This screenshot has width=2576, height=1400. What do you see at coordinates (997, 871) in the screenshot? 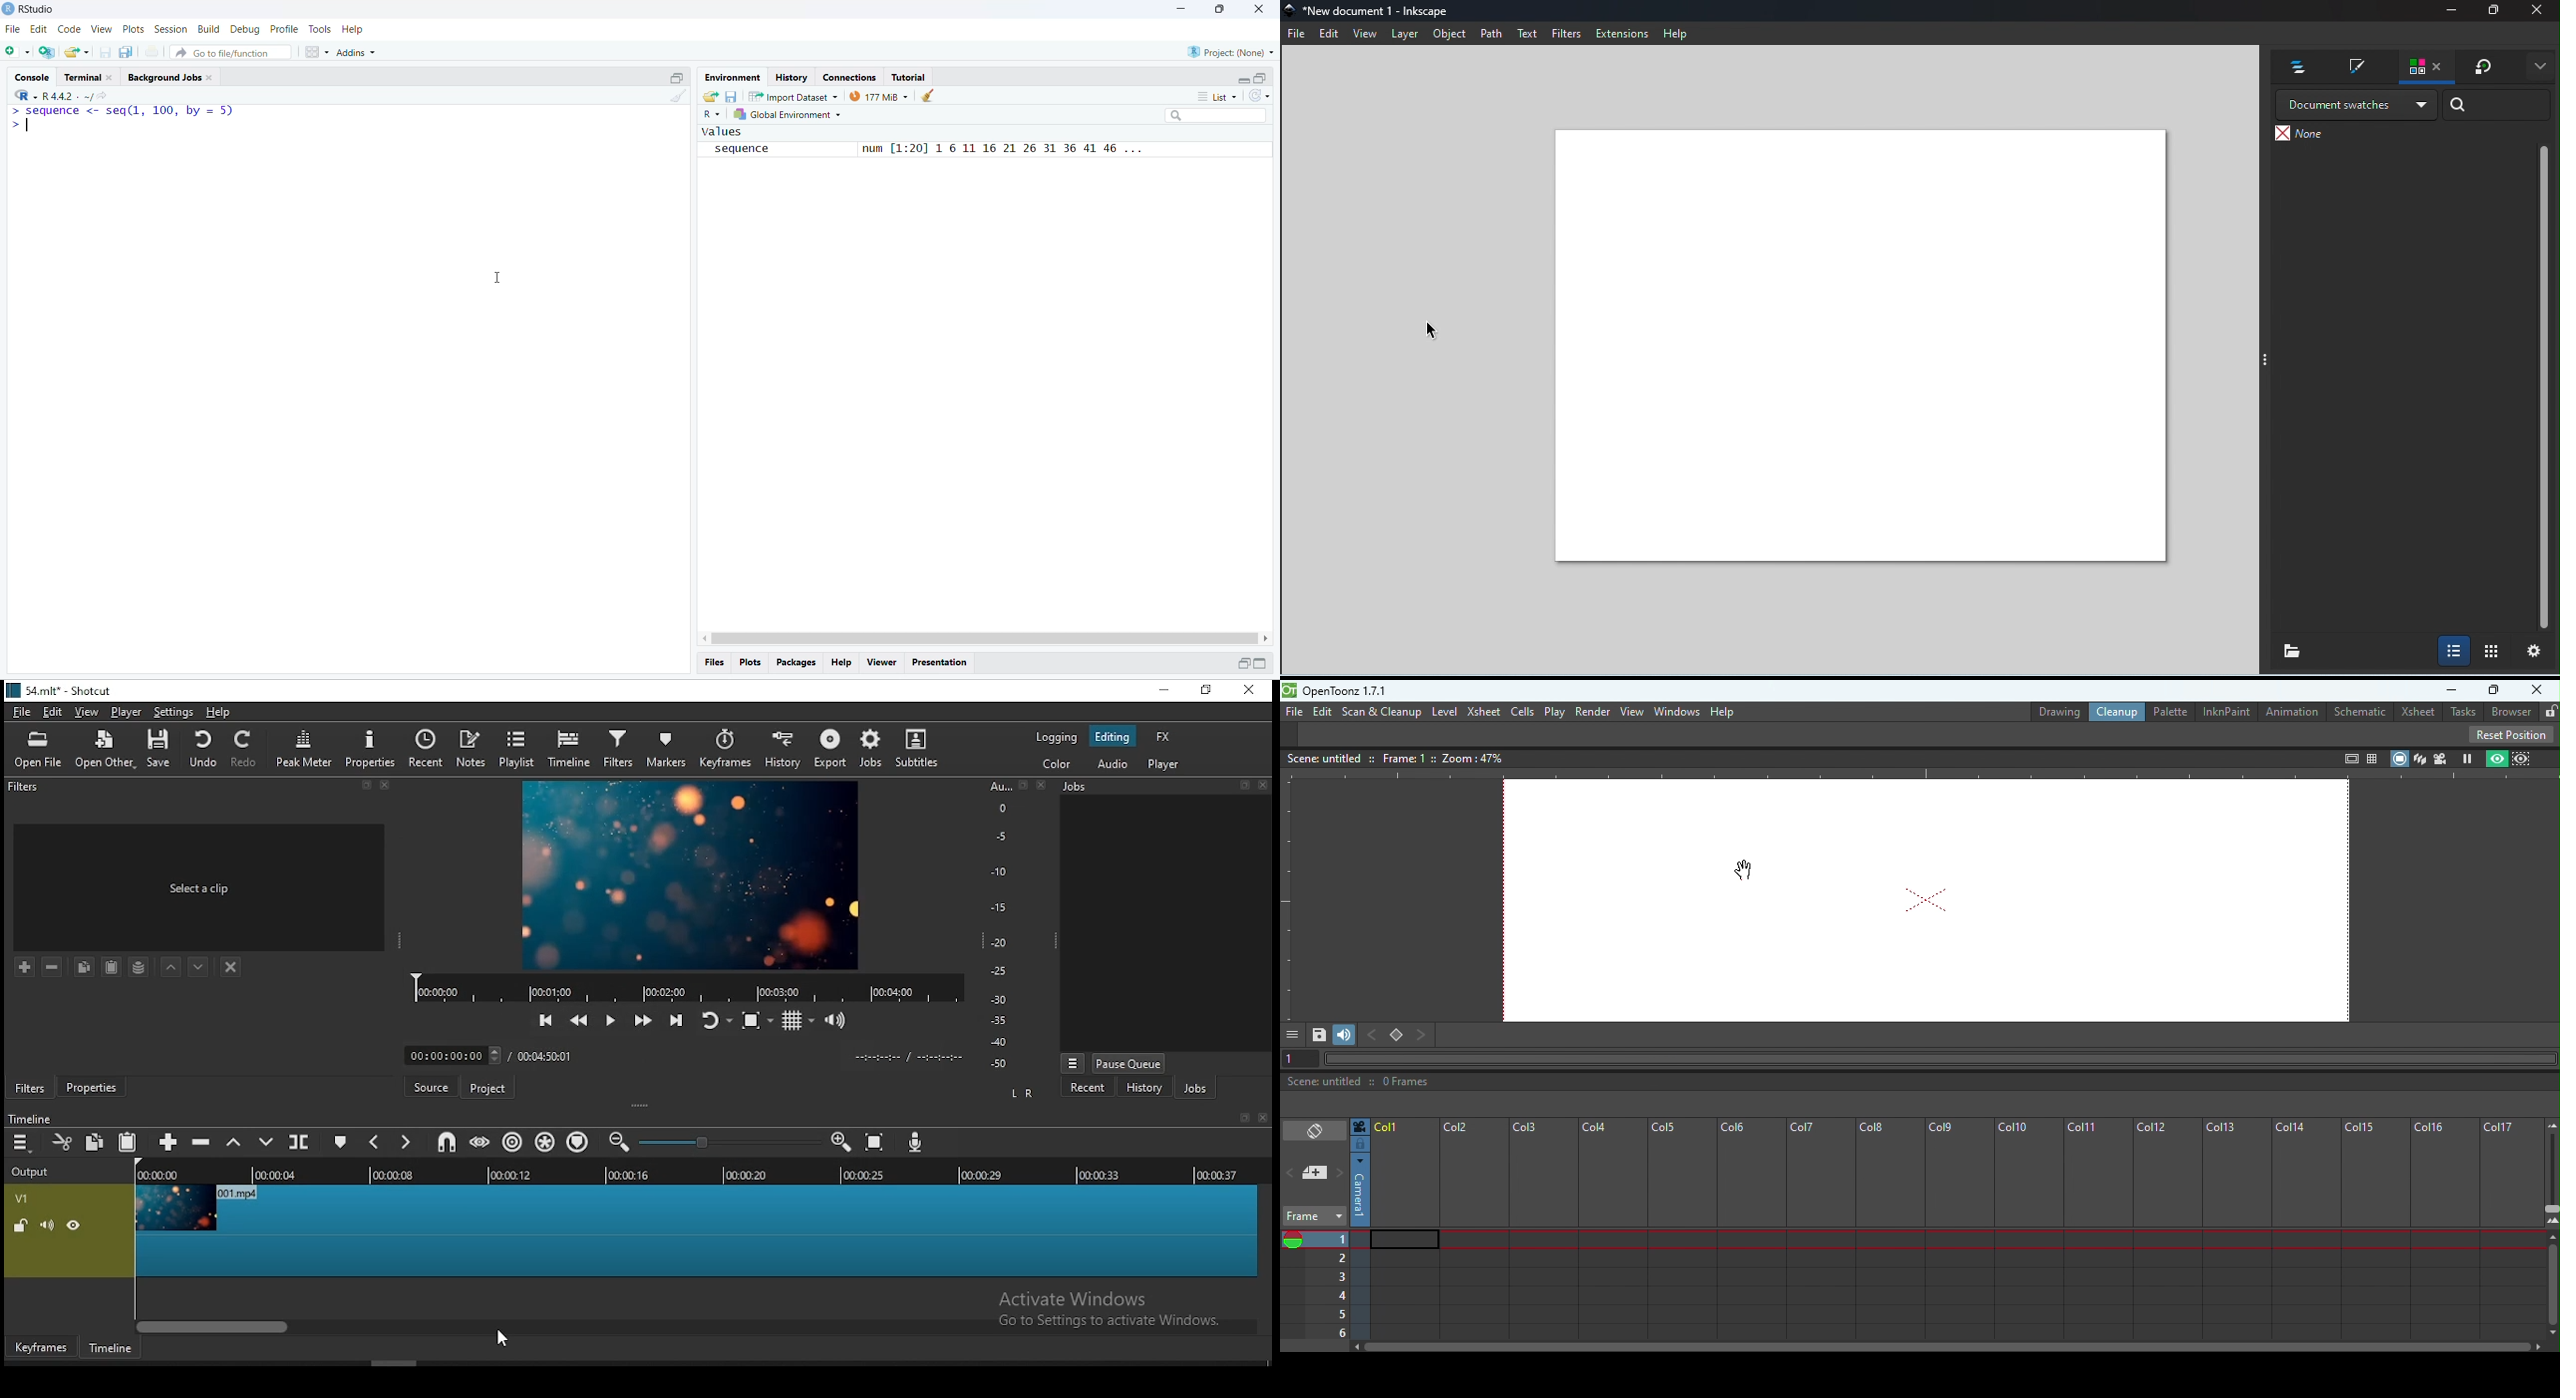
I see `-10` at bounding box center [997, 871].